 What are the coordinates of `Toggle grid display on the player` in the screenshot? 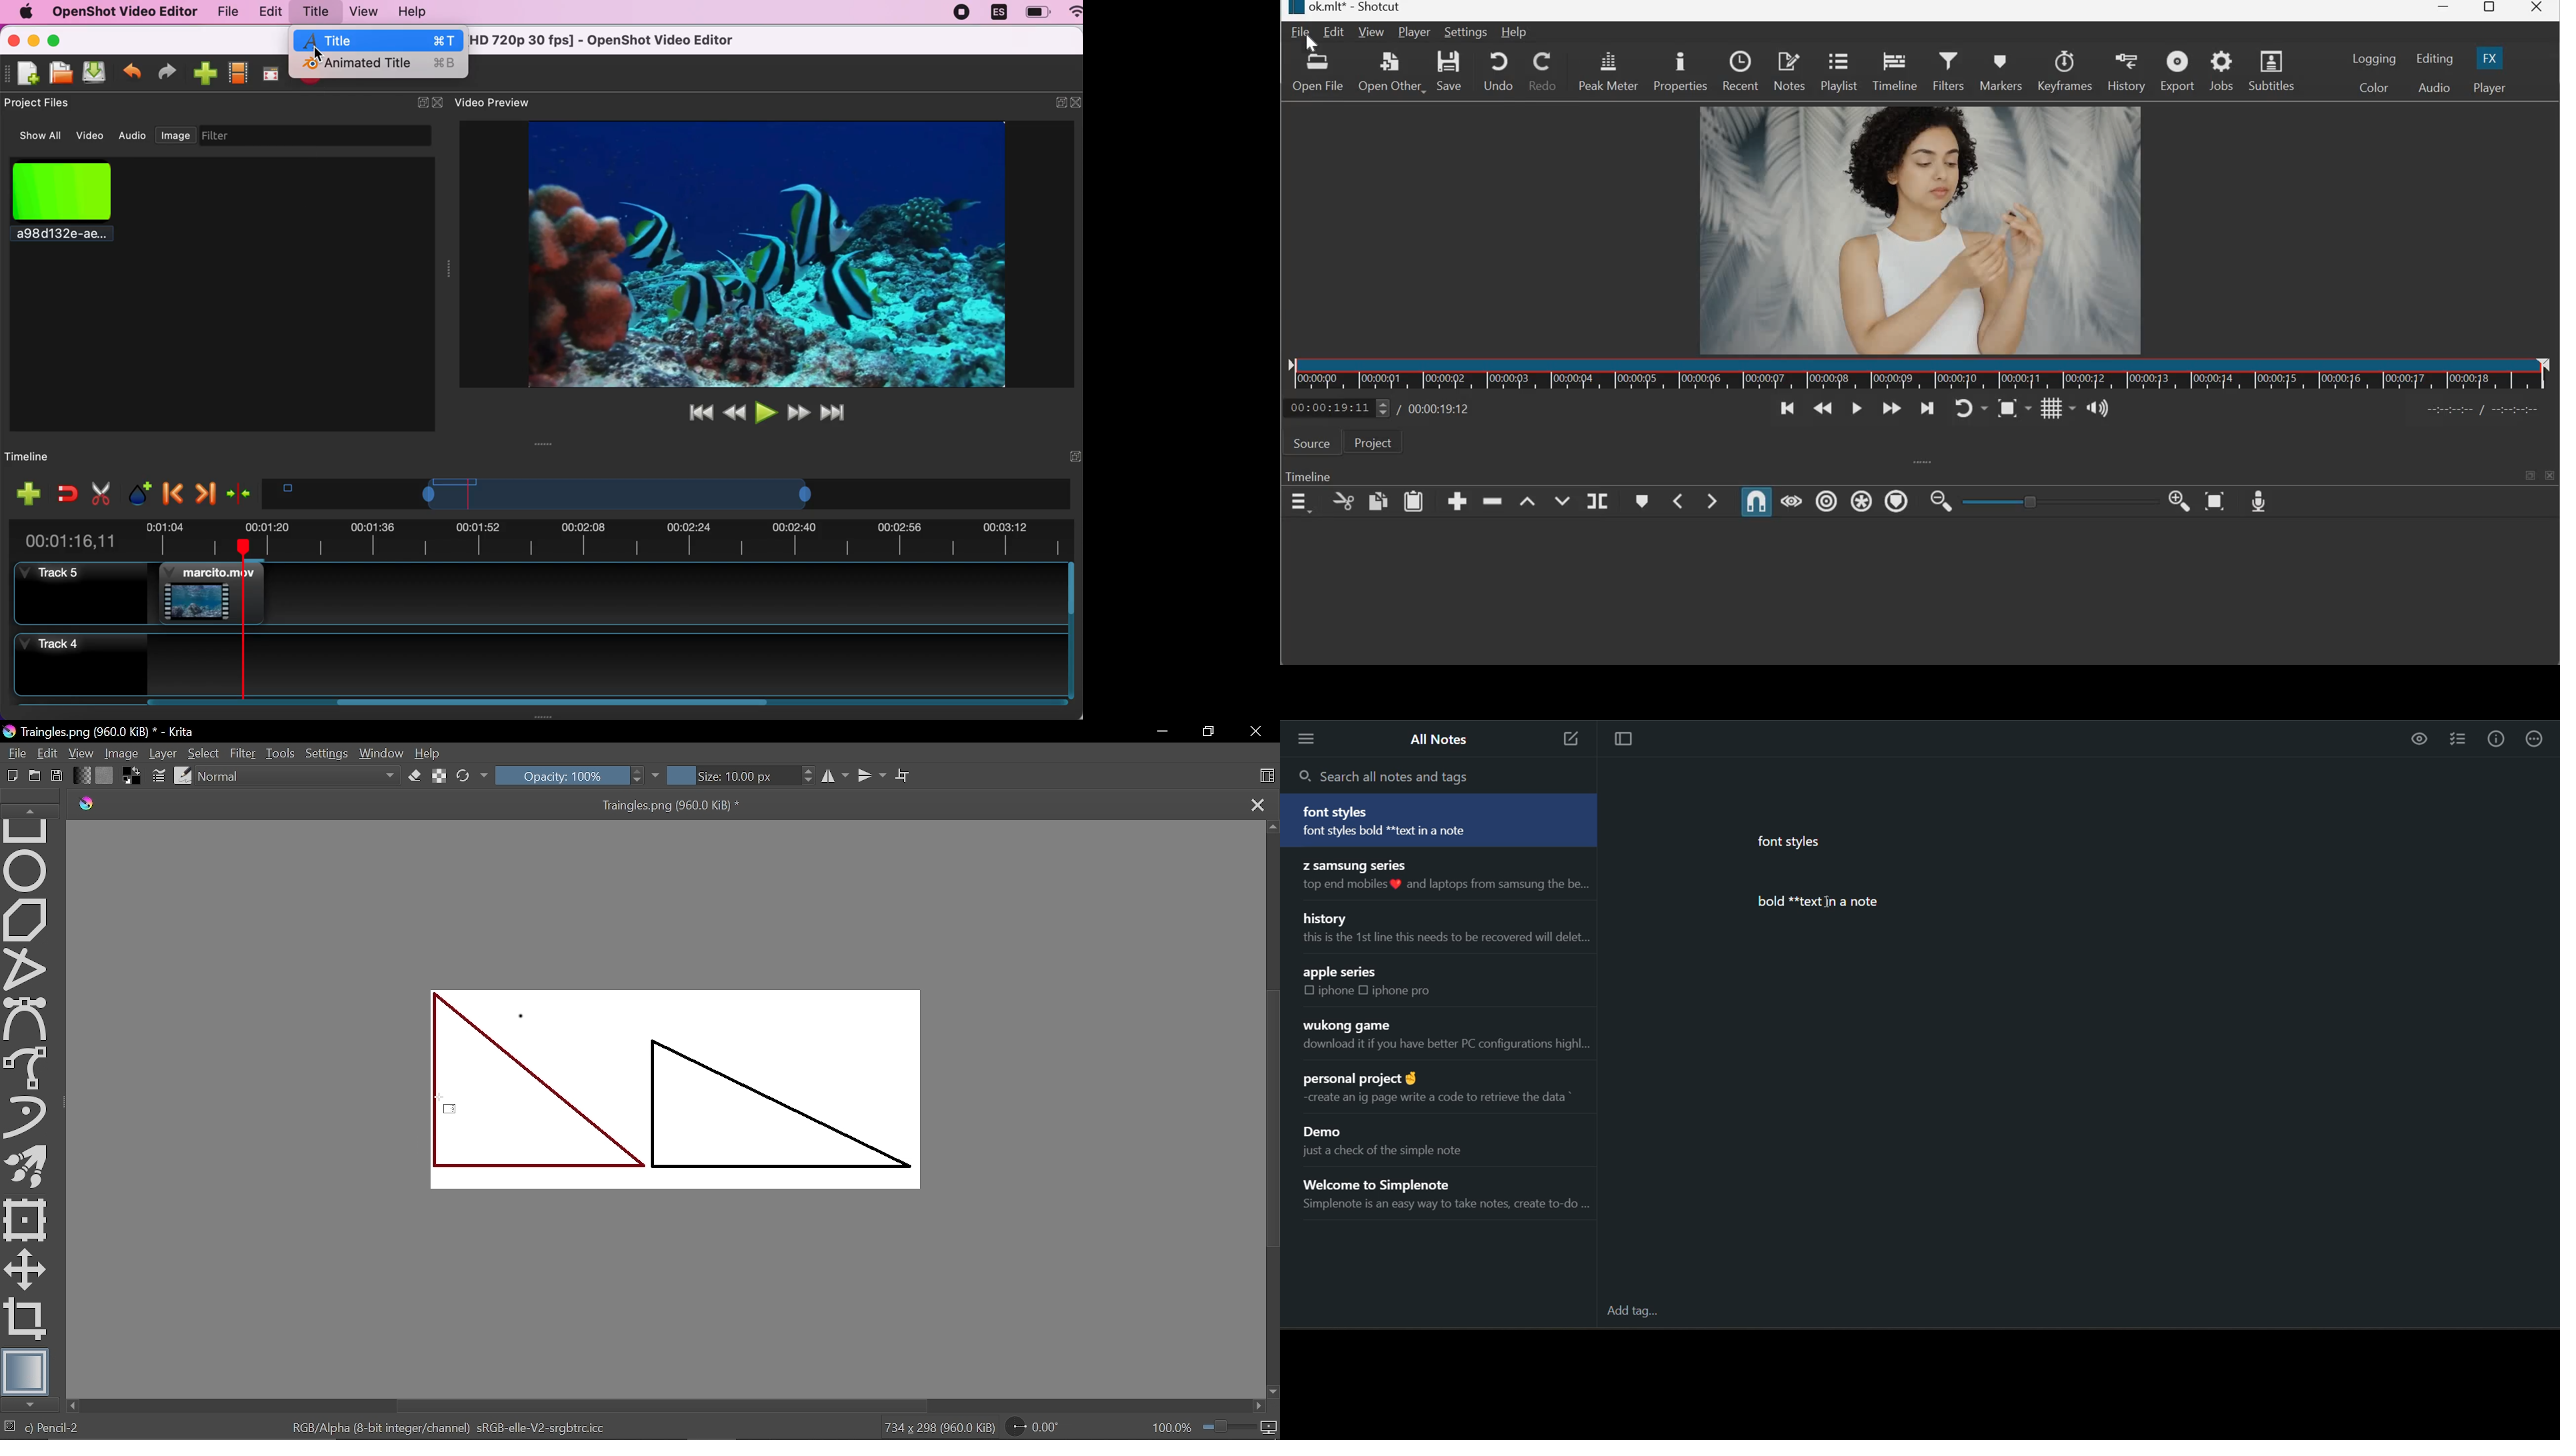 It's located at (2057, 407).